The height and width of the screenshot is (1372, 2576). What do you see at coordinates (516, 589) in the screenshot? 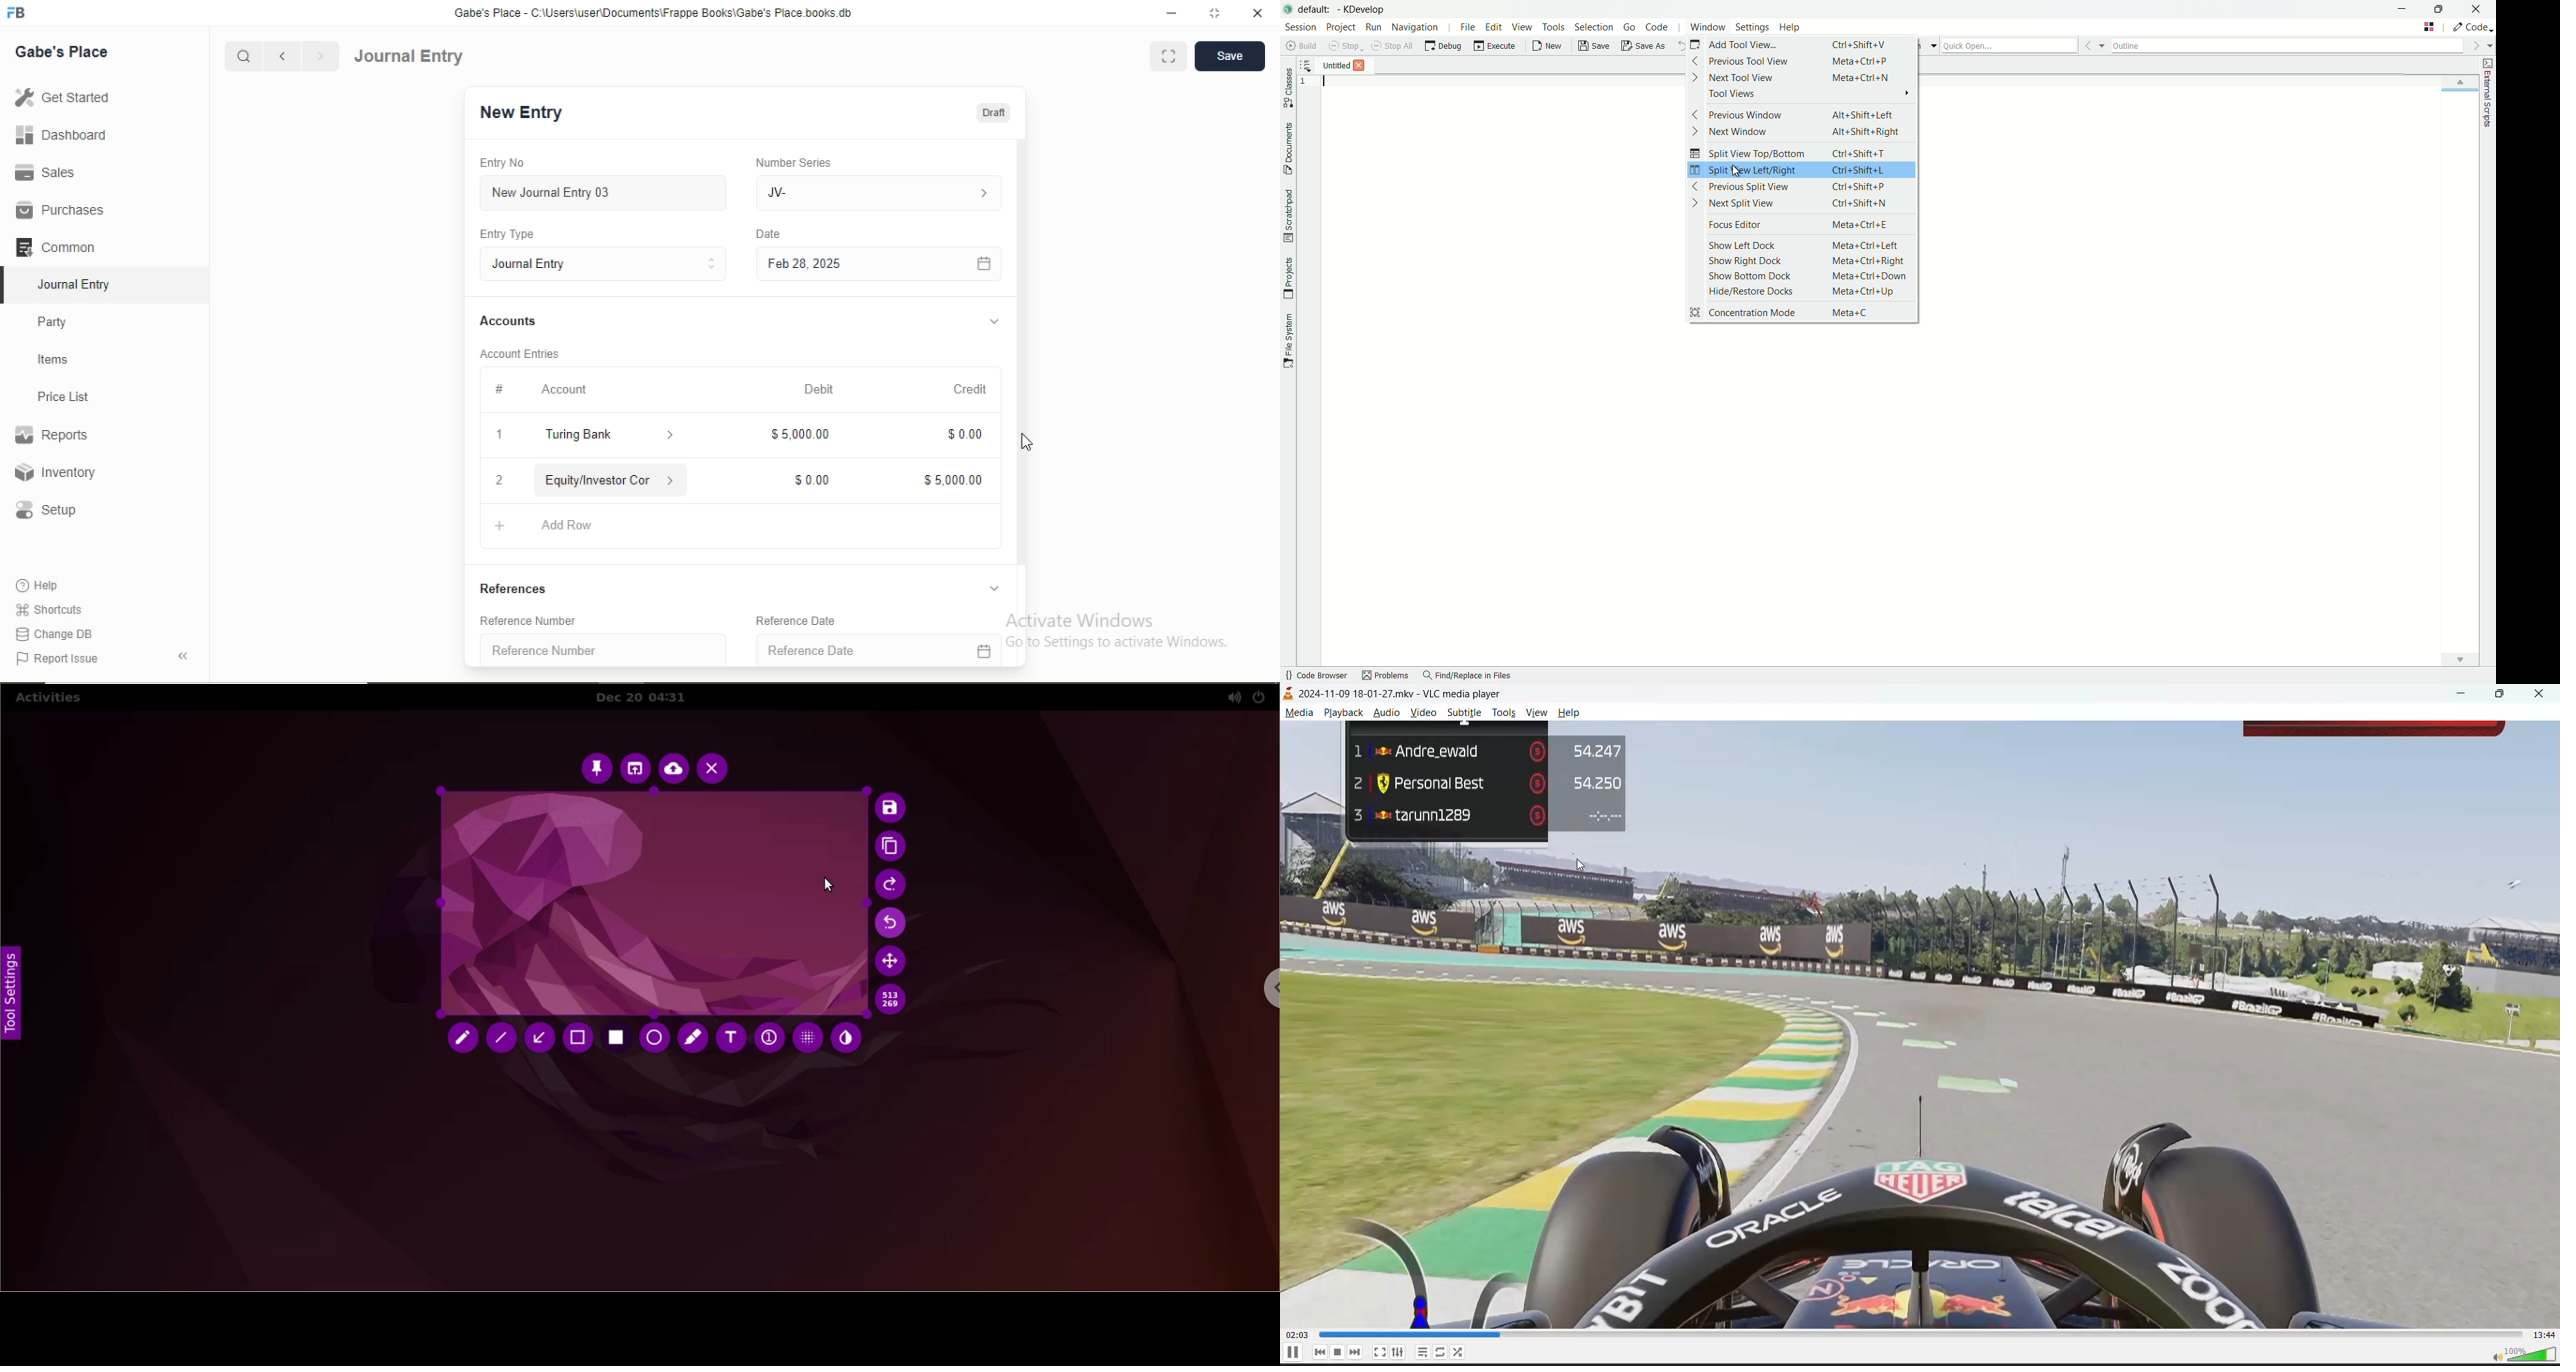
I see `References` at bounding box center [516, 589].